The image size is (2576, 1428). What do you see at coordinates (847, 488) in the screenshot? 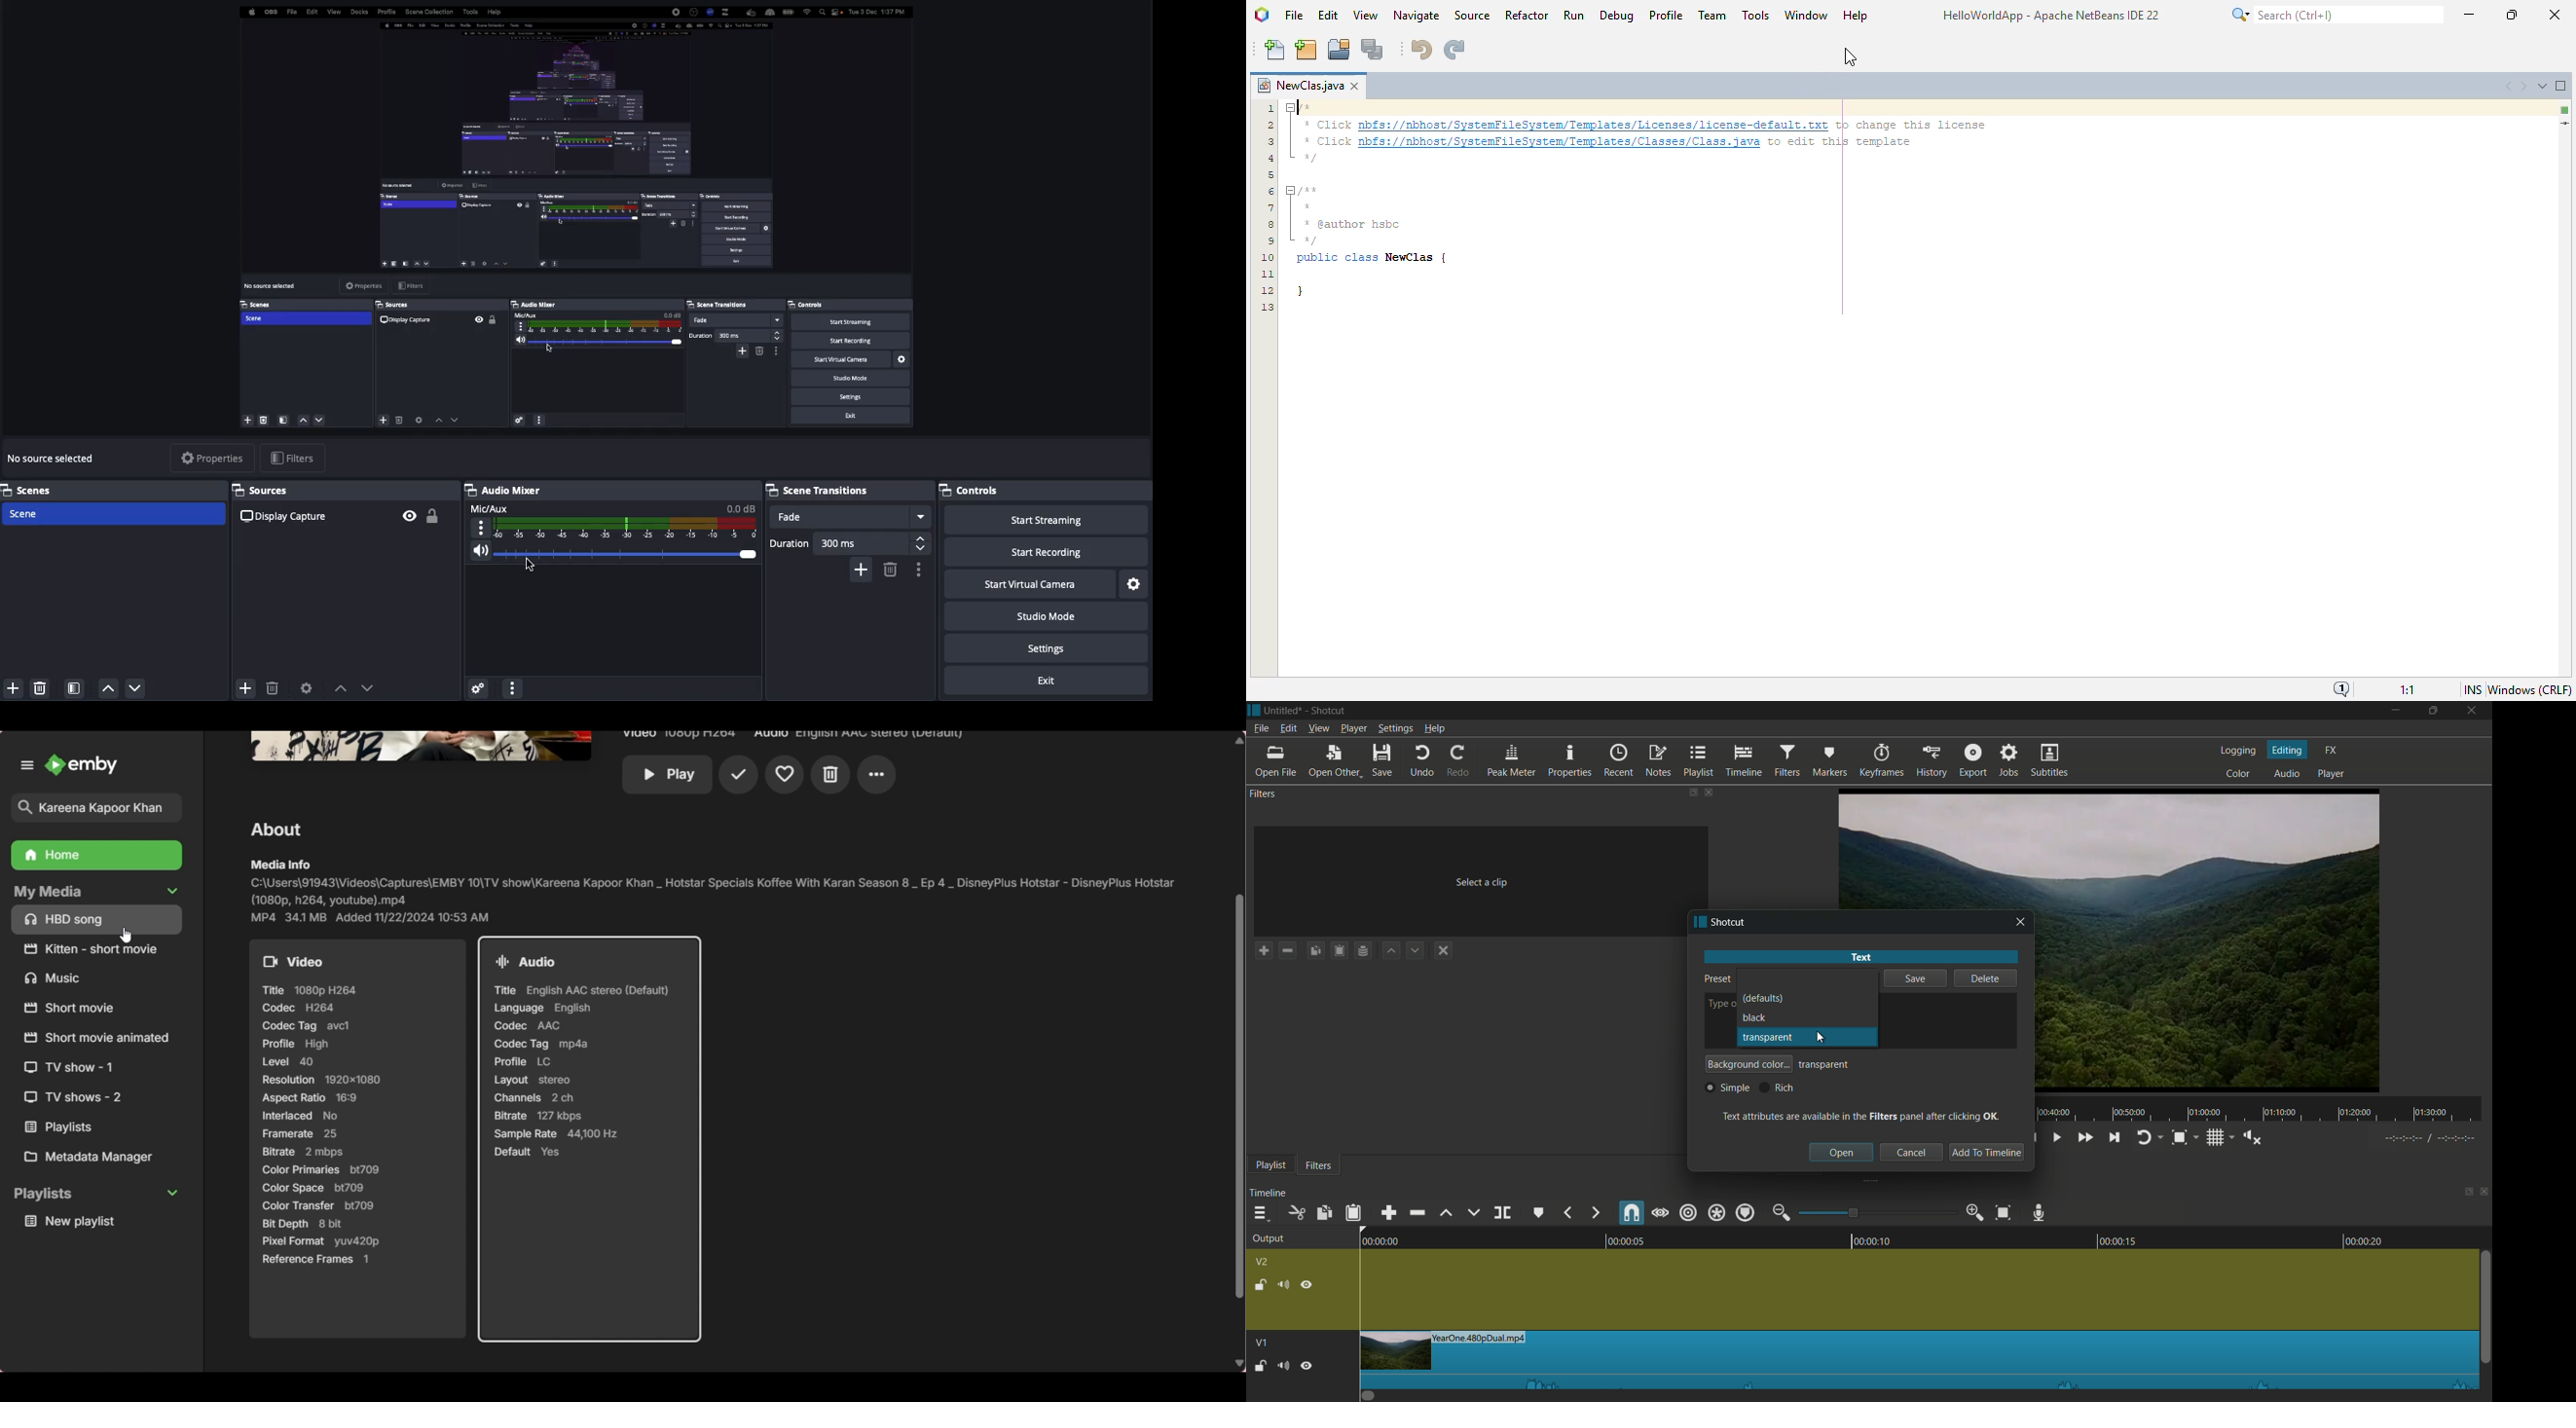
I see `Scene Transitions` at bounding box center [847, 488].